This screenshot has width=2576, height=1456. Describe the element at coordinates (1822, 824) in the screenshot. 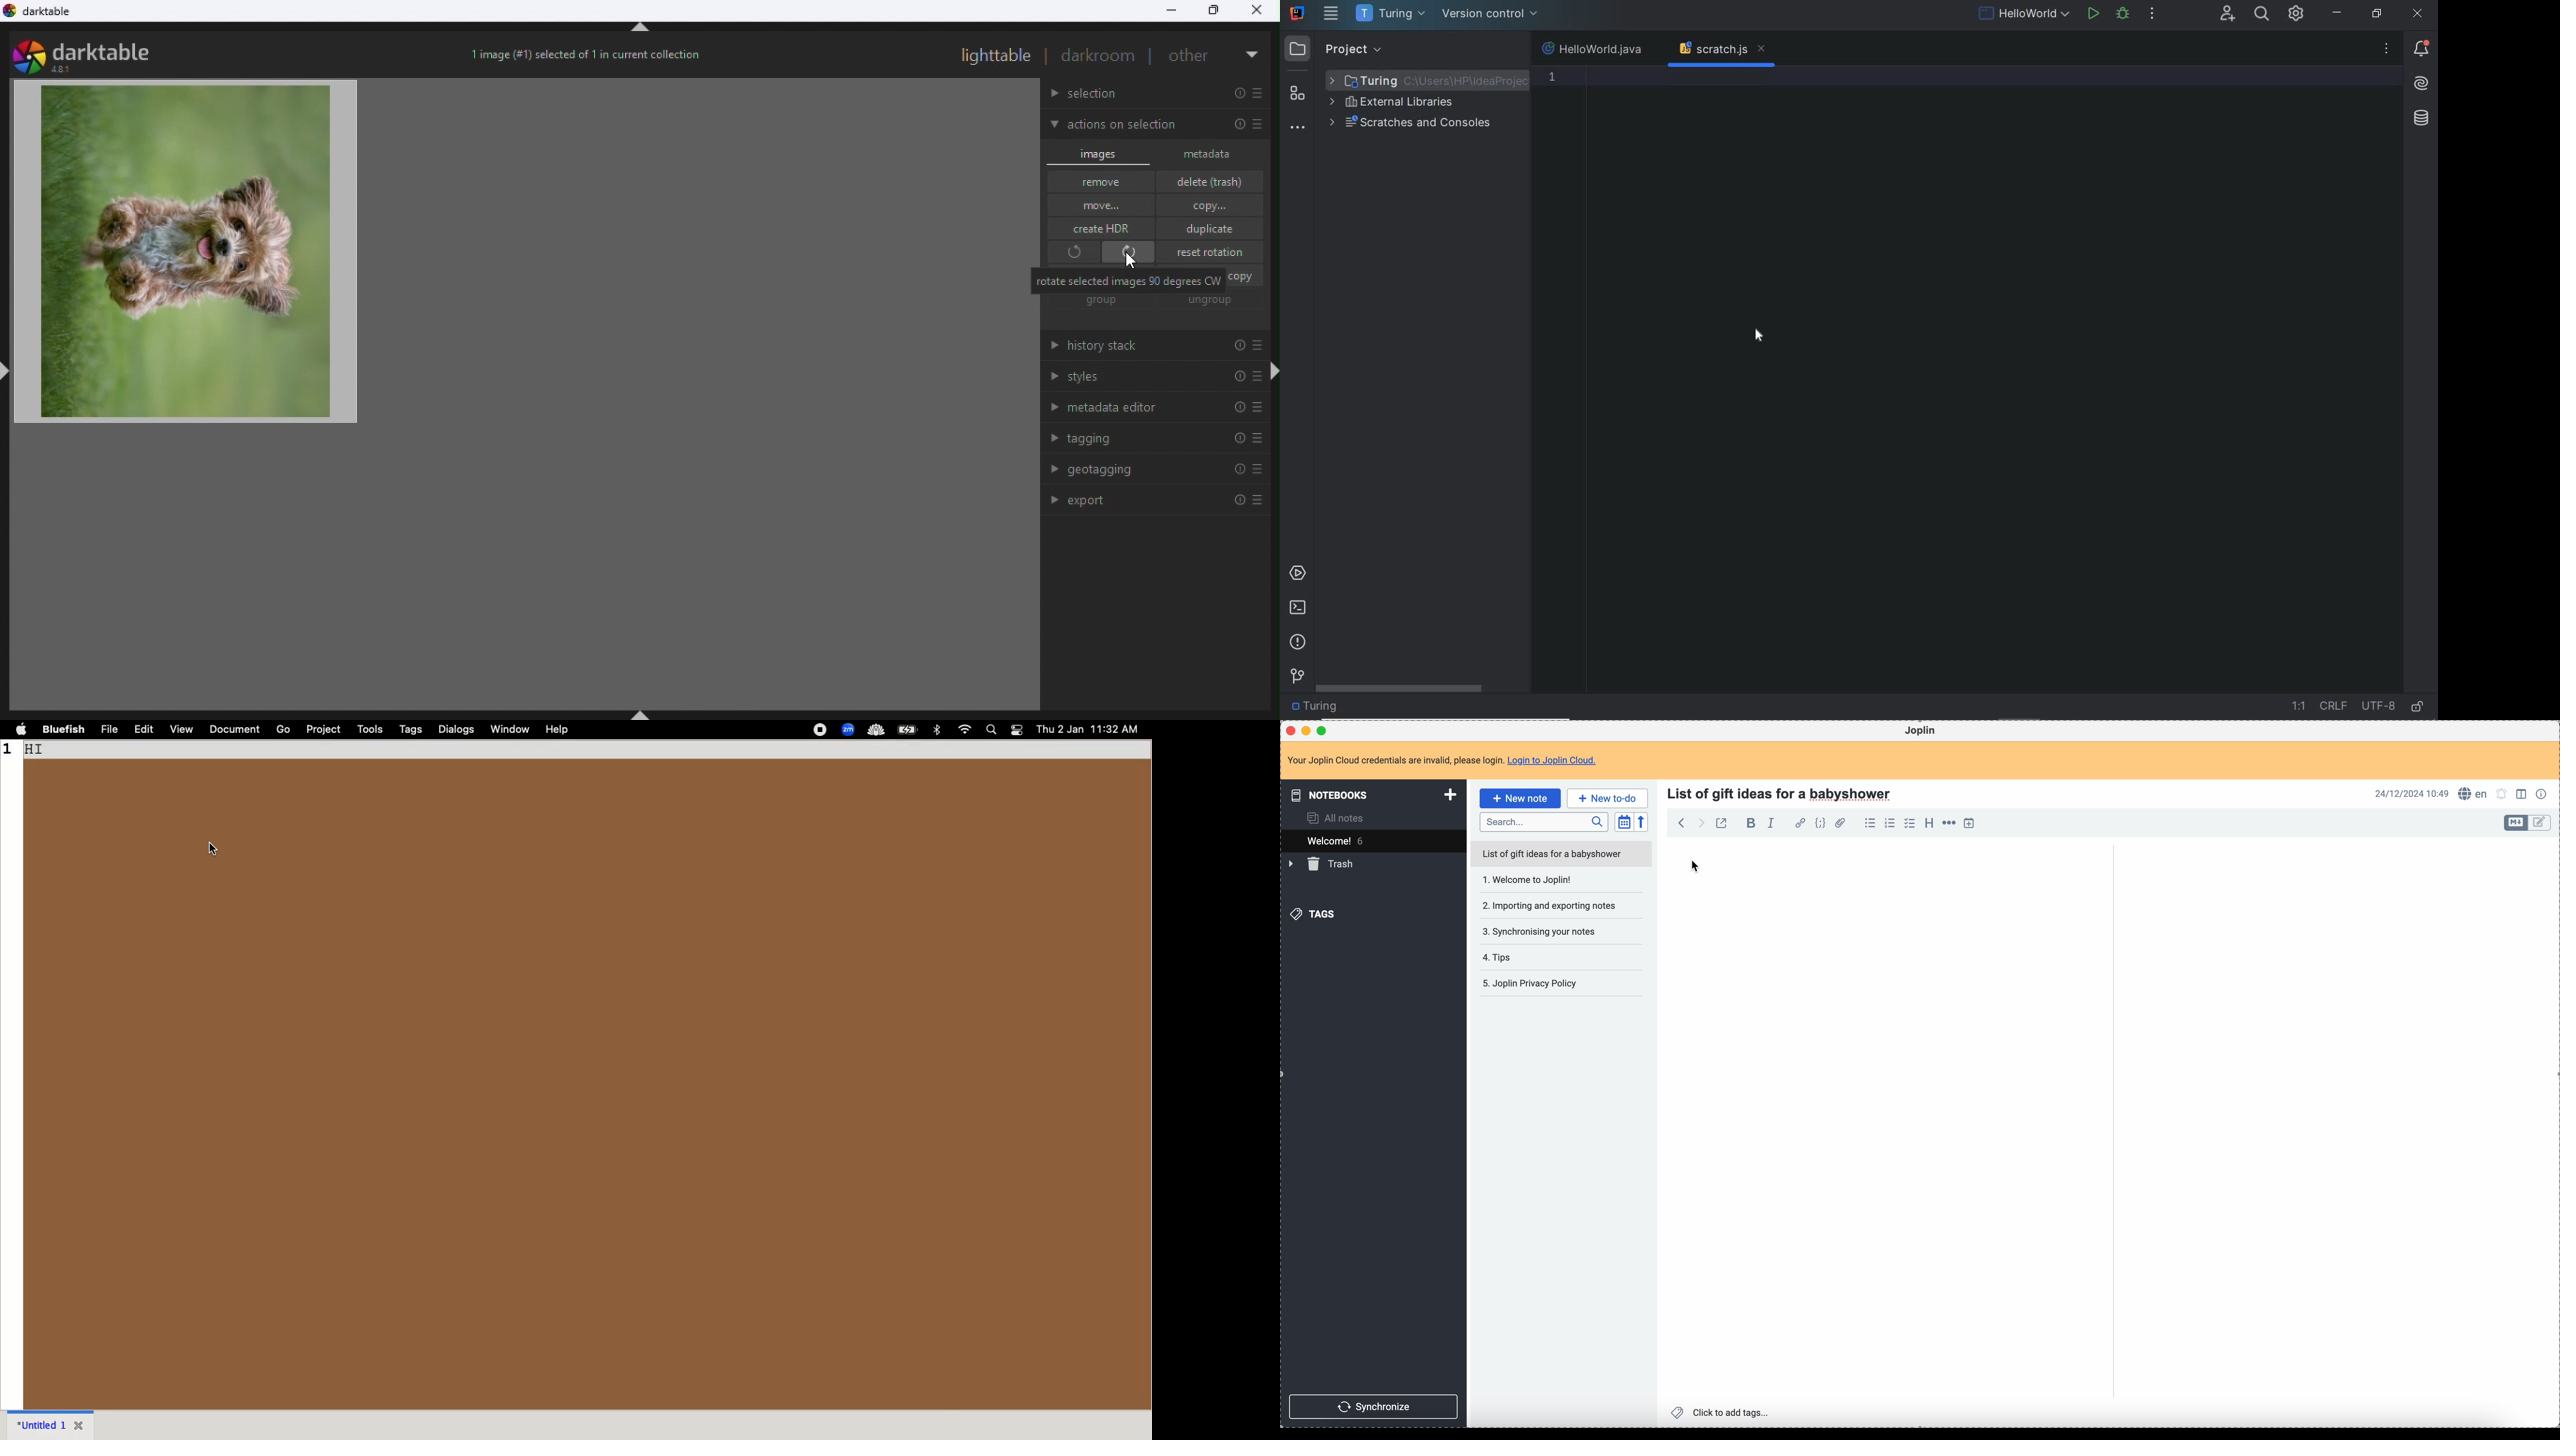

I see `code` at that location.